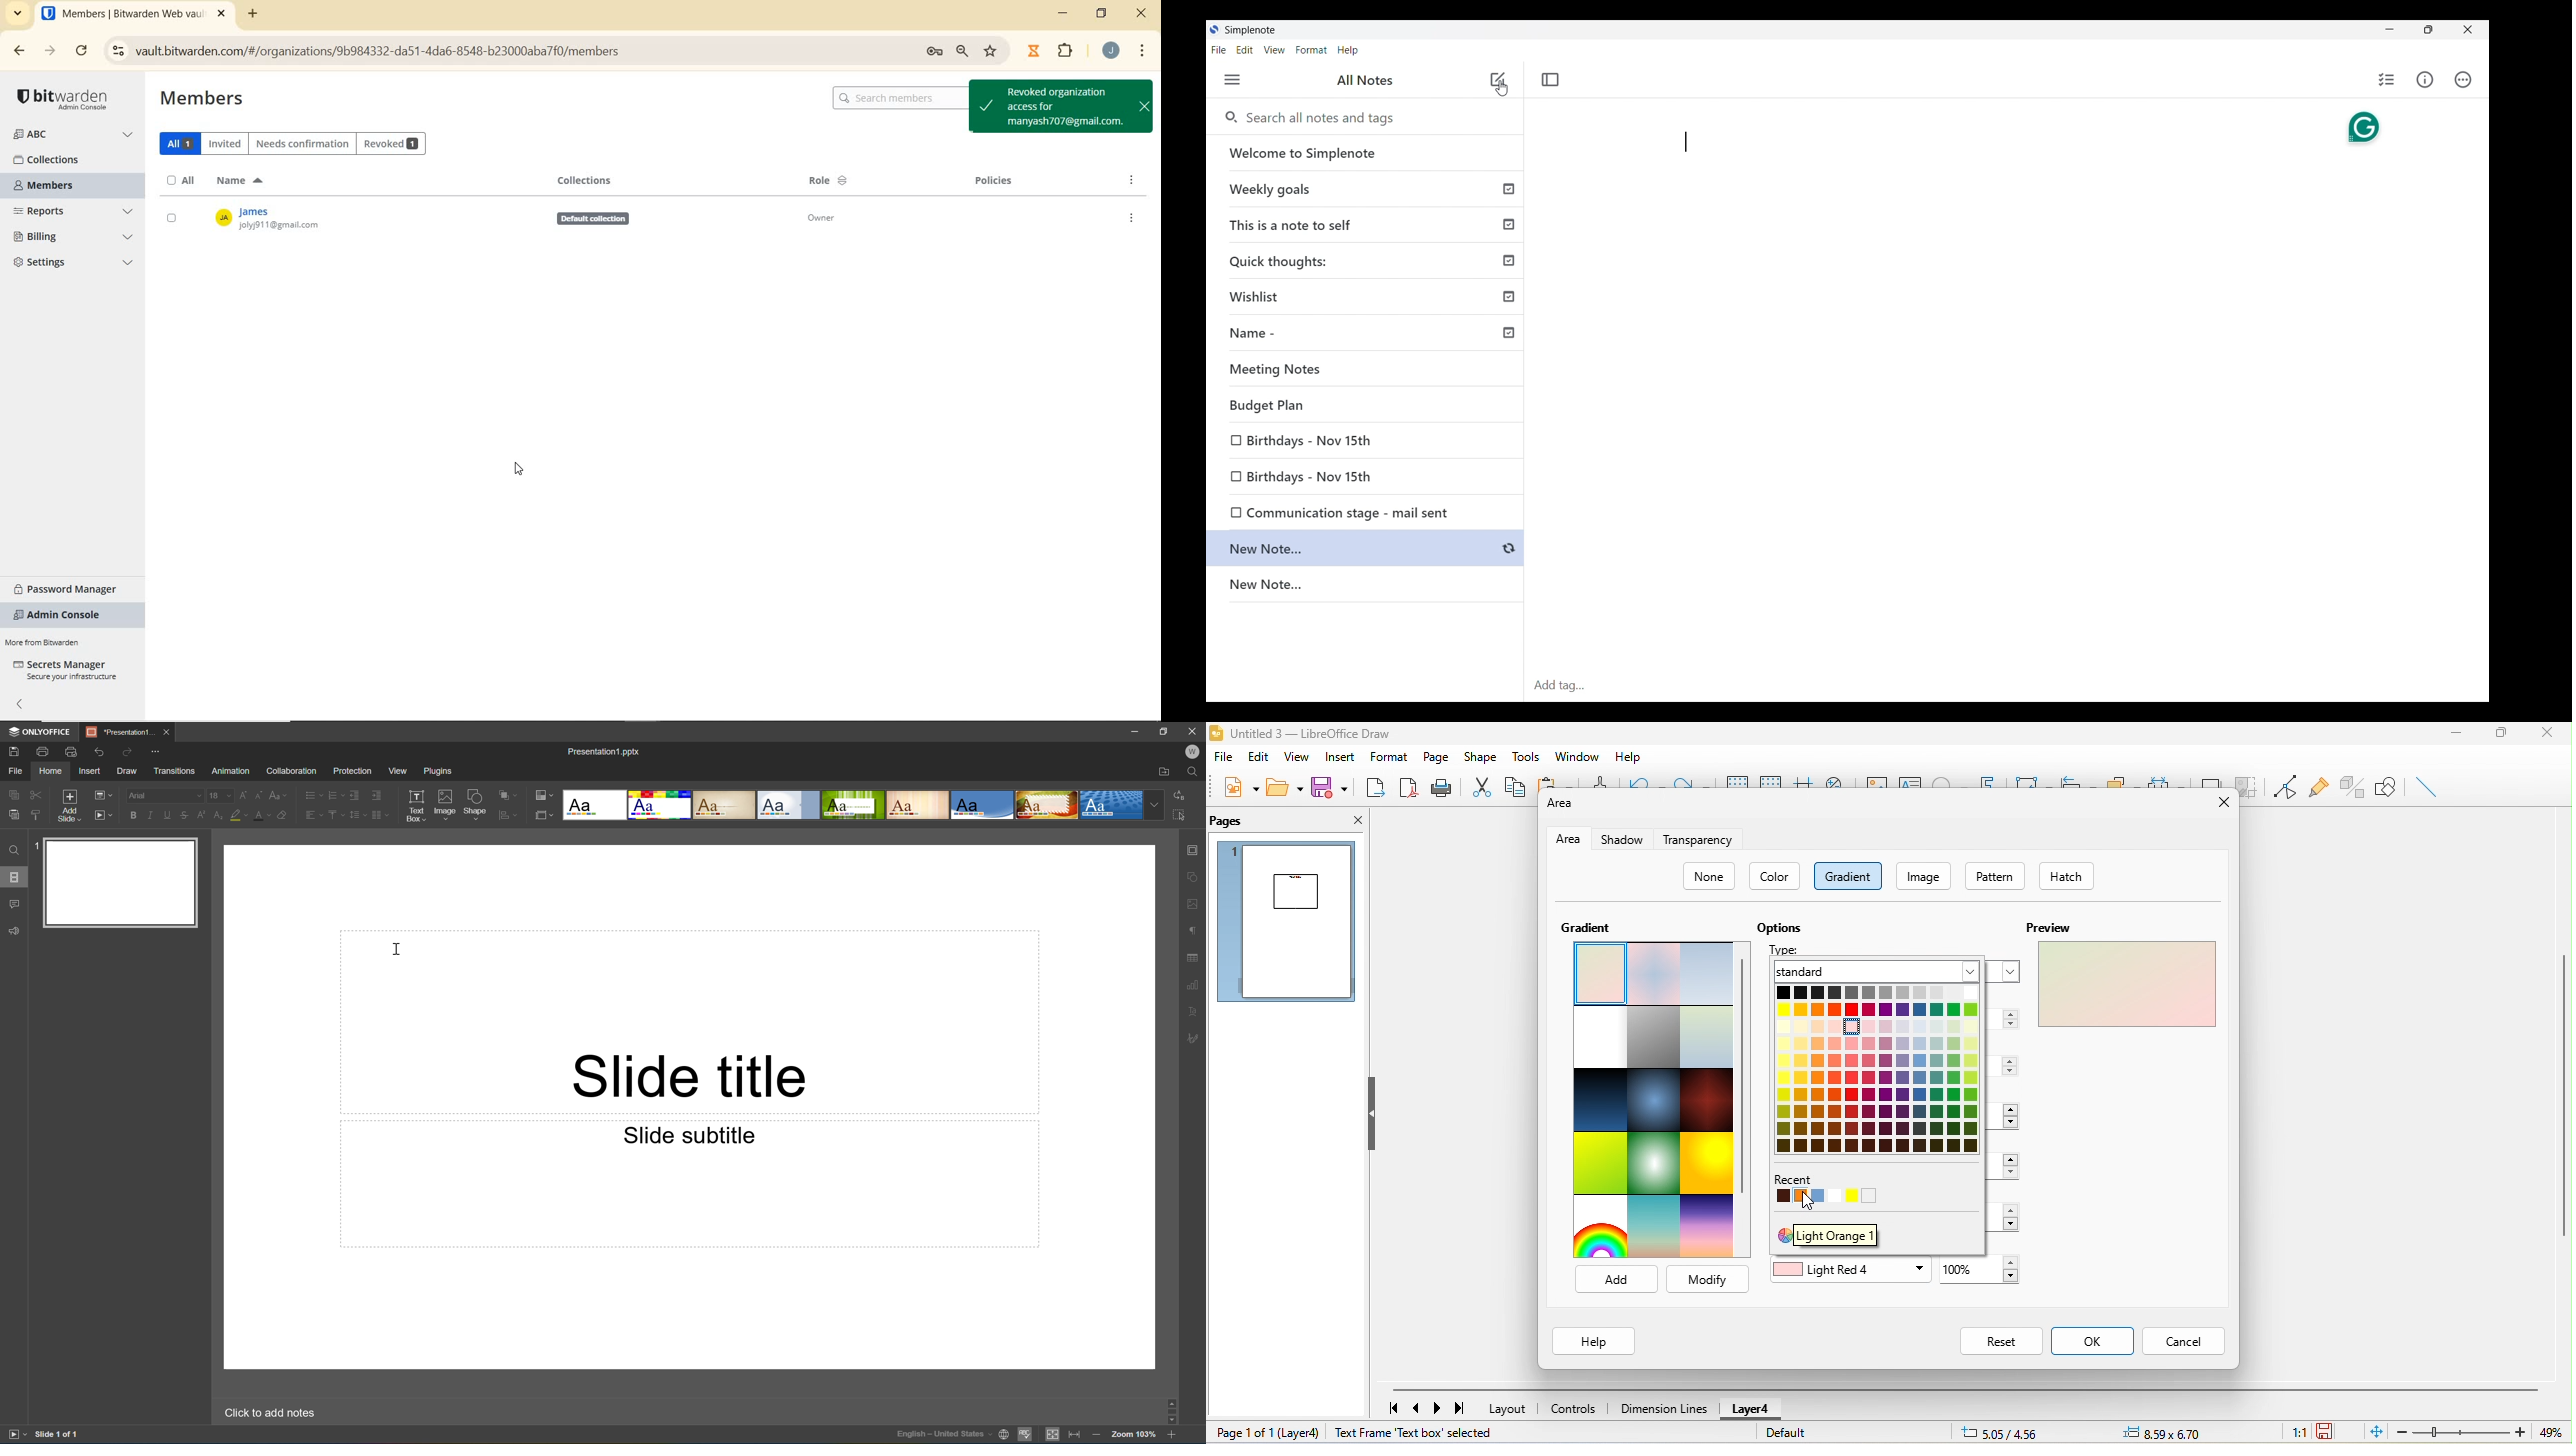 The image size is (2576, 1456). I want to click on green grass, so click(1598, 1165).